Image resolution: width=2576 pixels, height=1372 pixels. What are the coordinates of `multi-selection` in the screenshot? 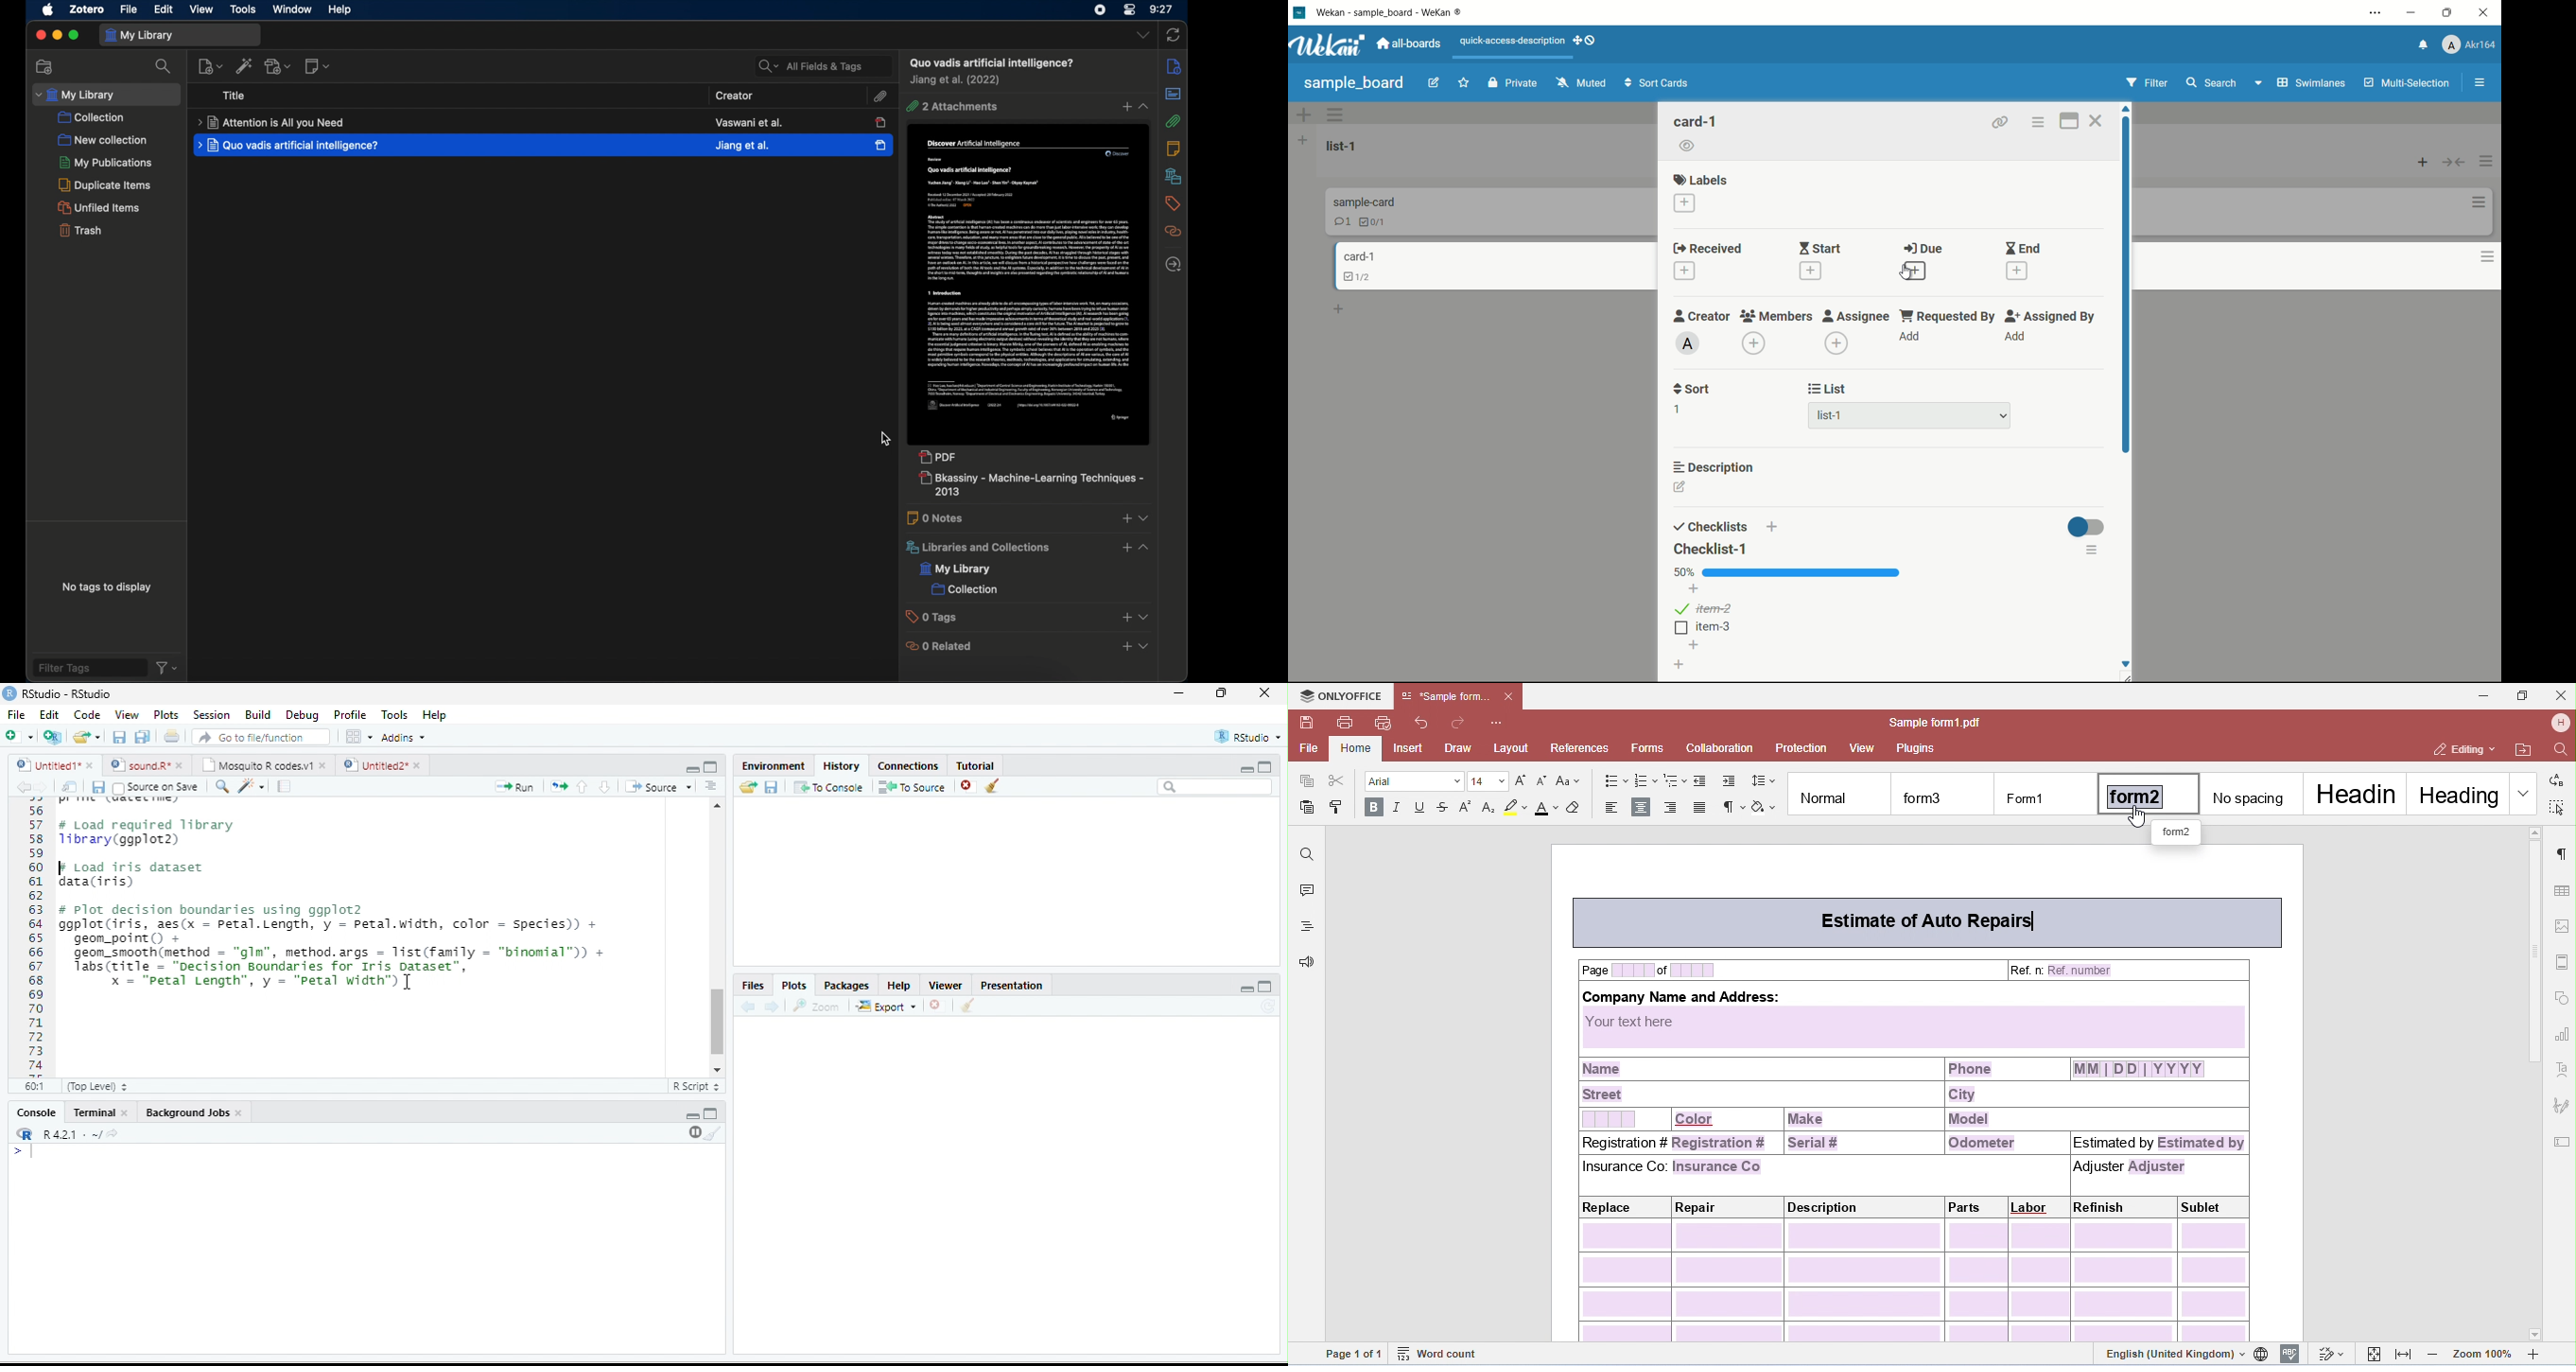 It's located at (2406, 83).